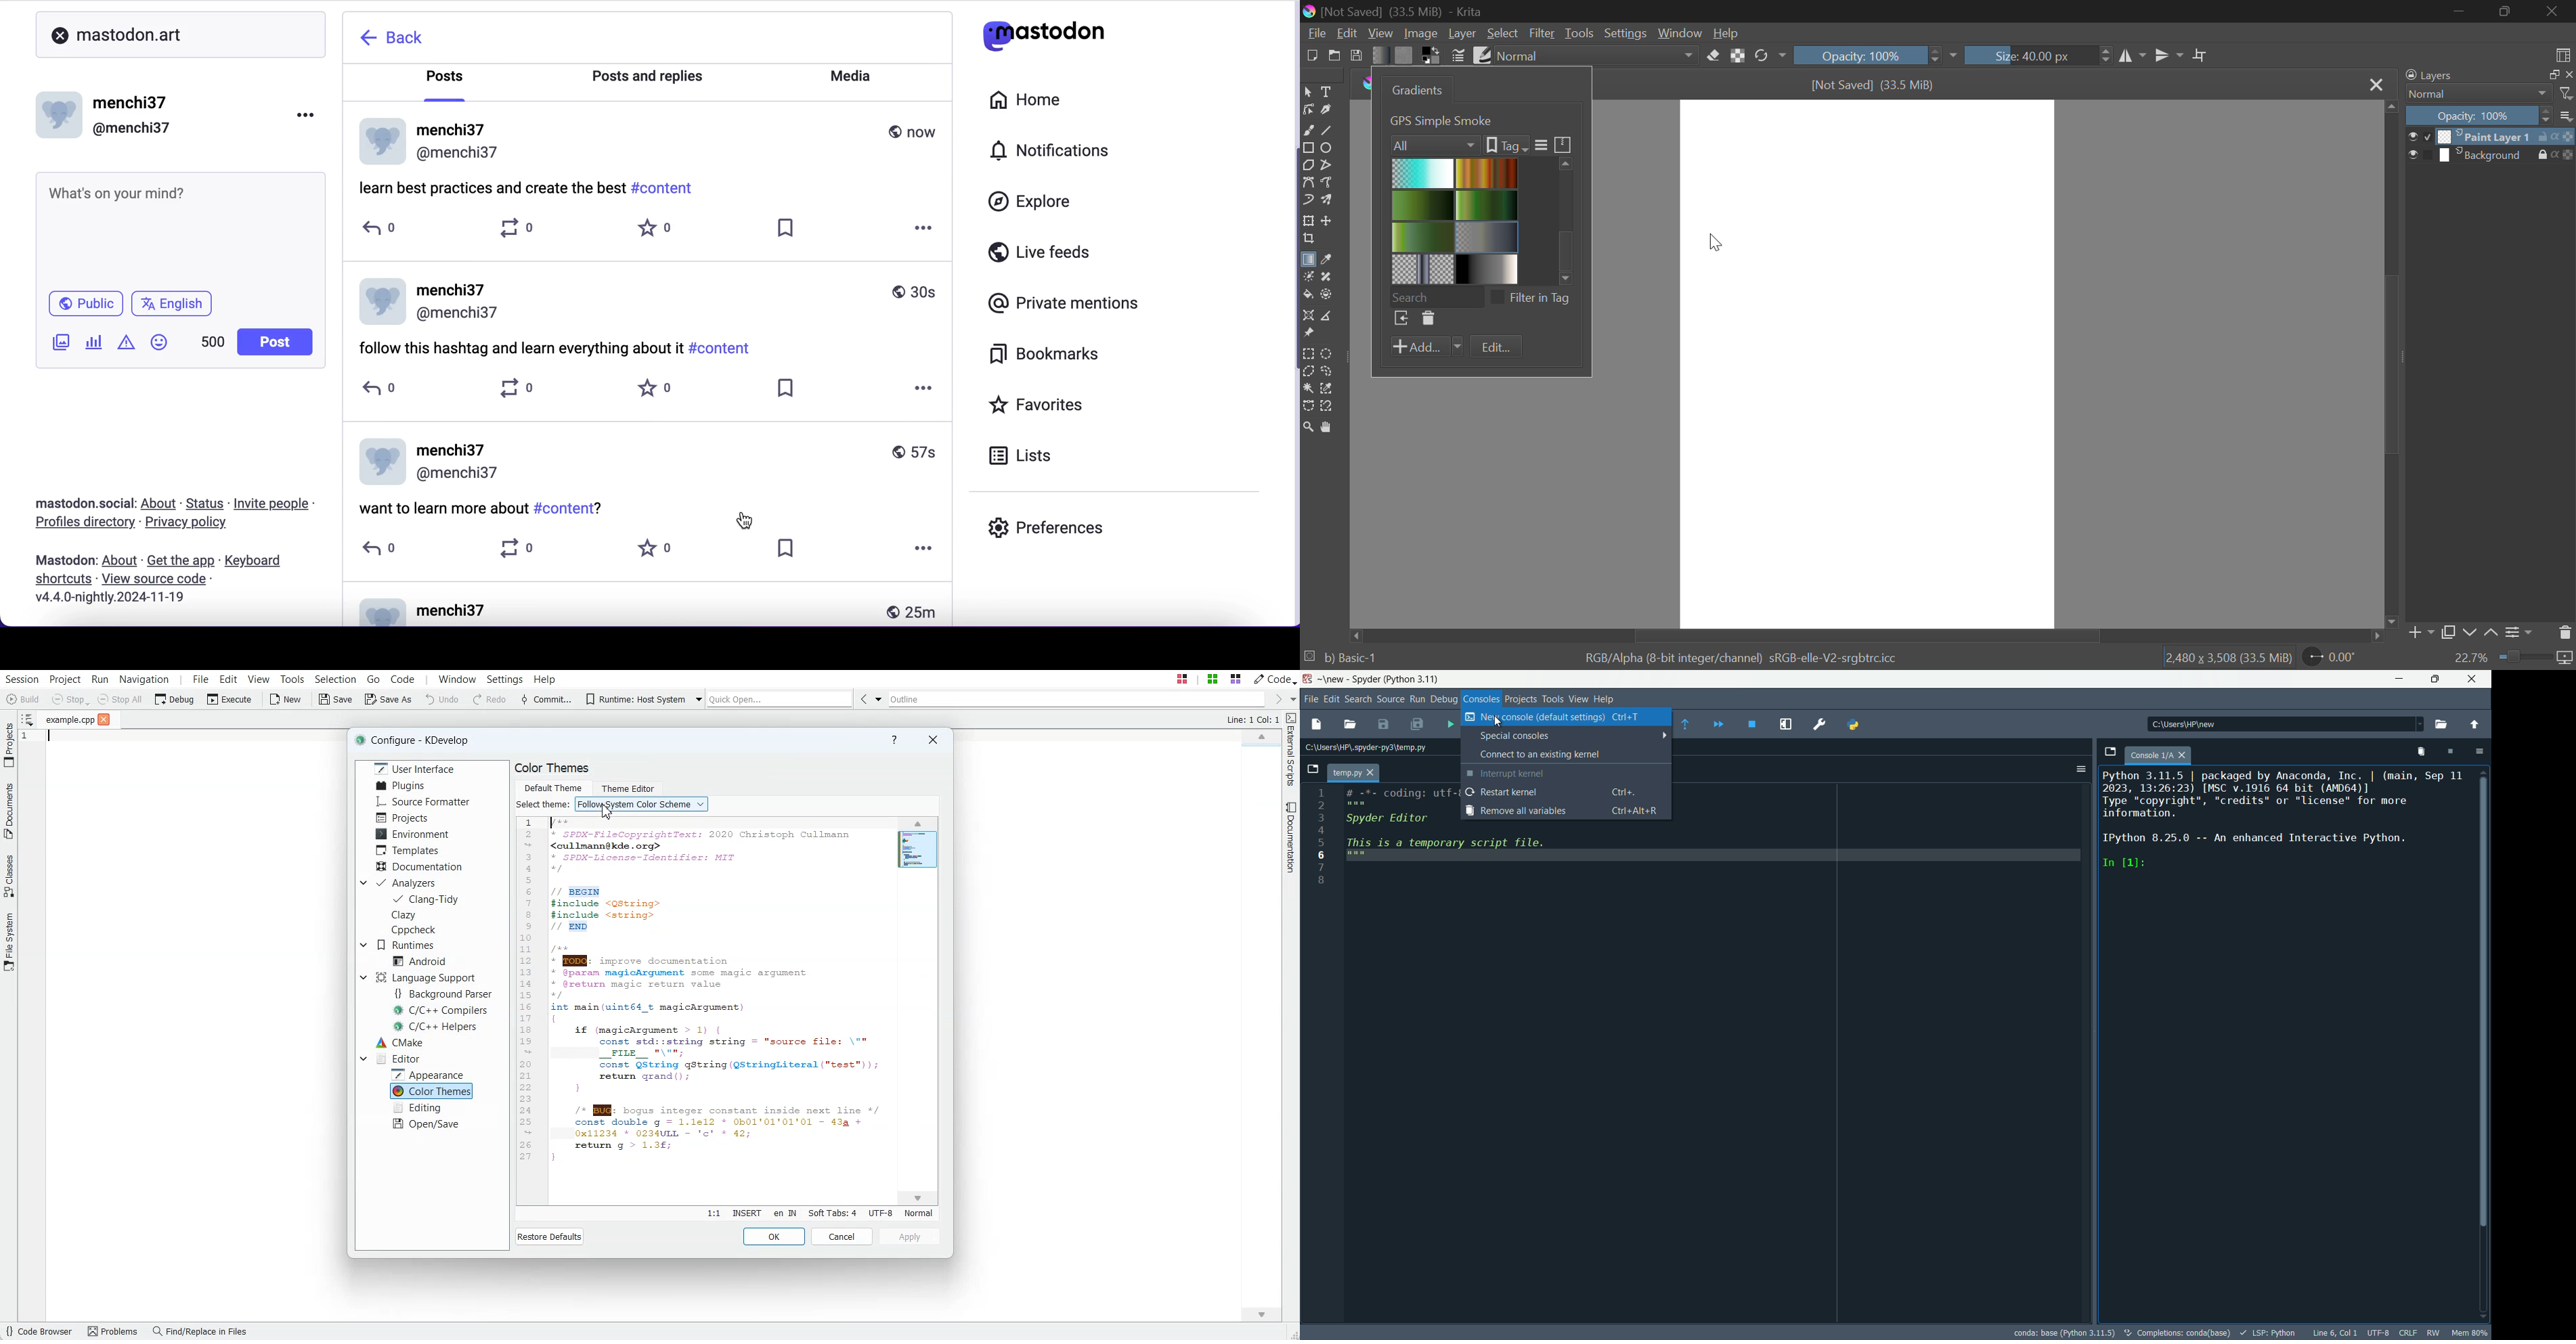 The height and width of the screenshot is (1344, 2576). I want to click on cursor position, so click(2335, 1333).